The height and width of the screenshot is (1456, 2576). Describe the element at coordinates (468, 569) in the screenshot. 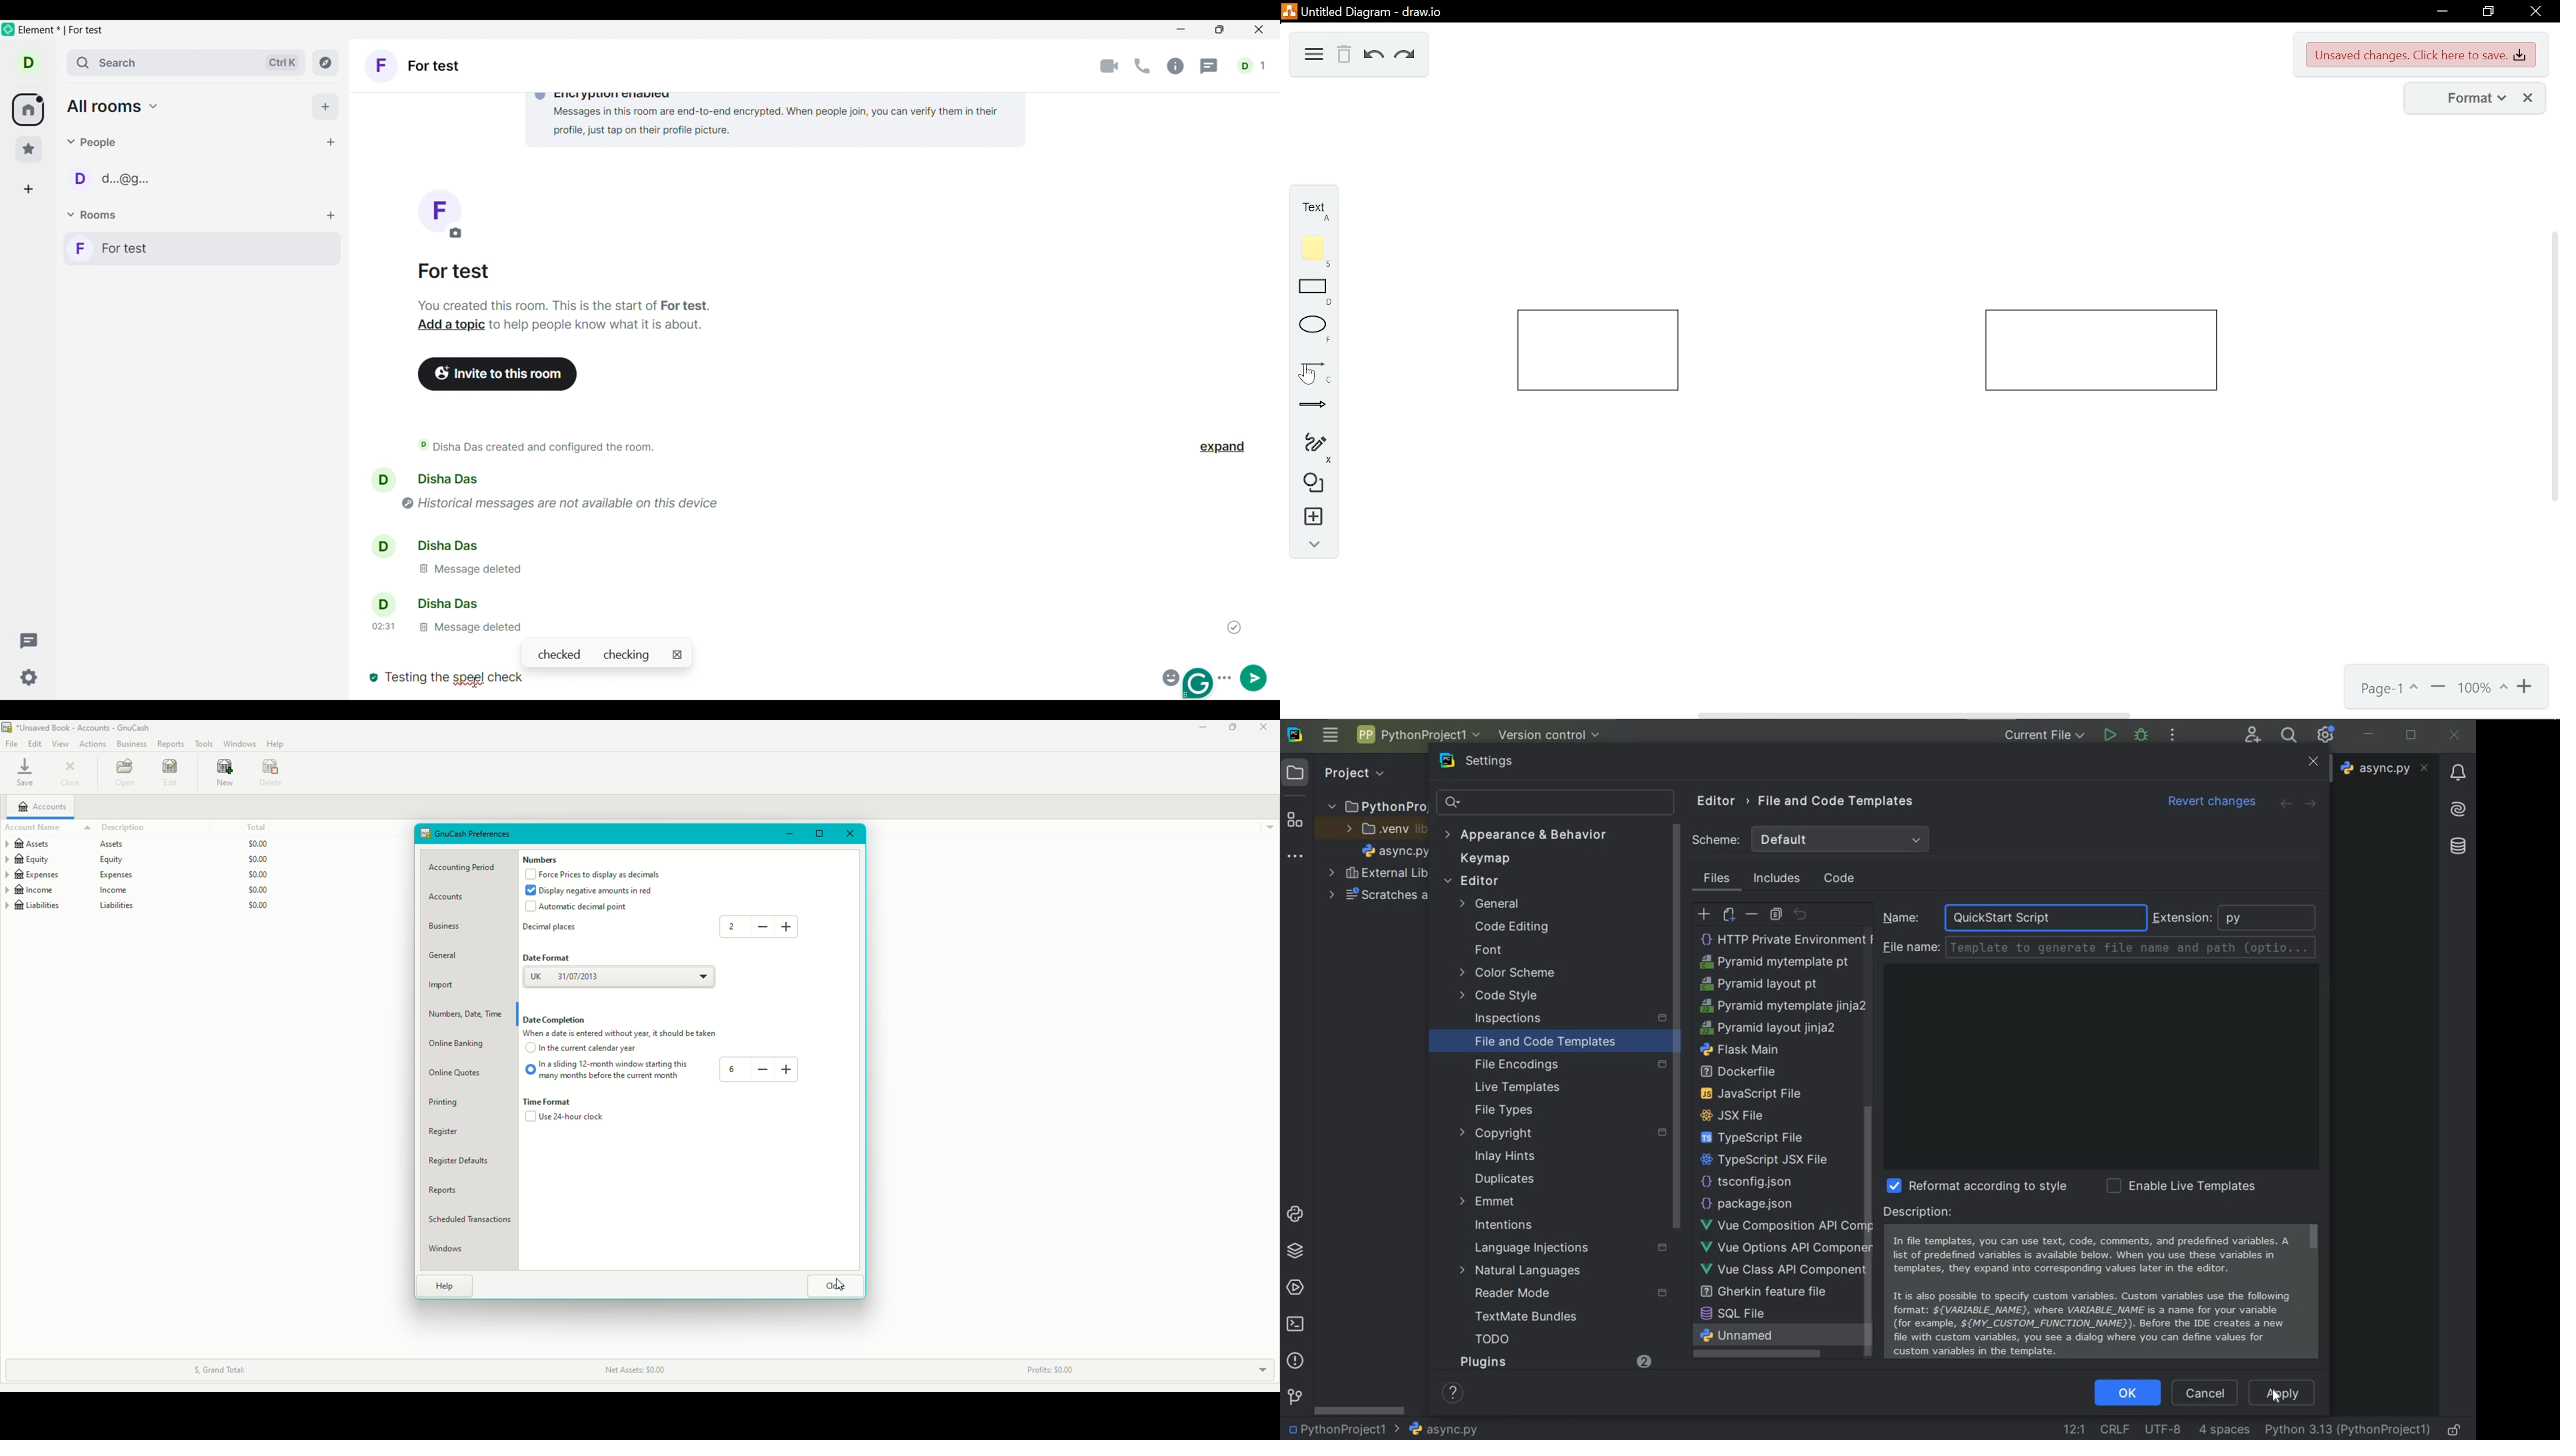

I see `message deleted` at that location.